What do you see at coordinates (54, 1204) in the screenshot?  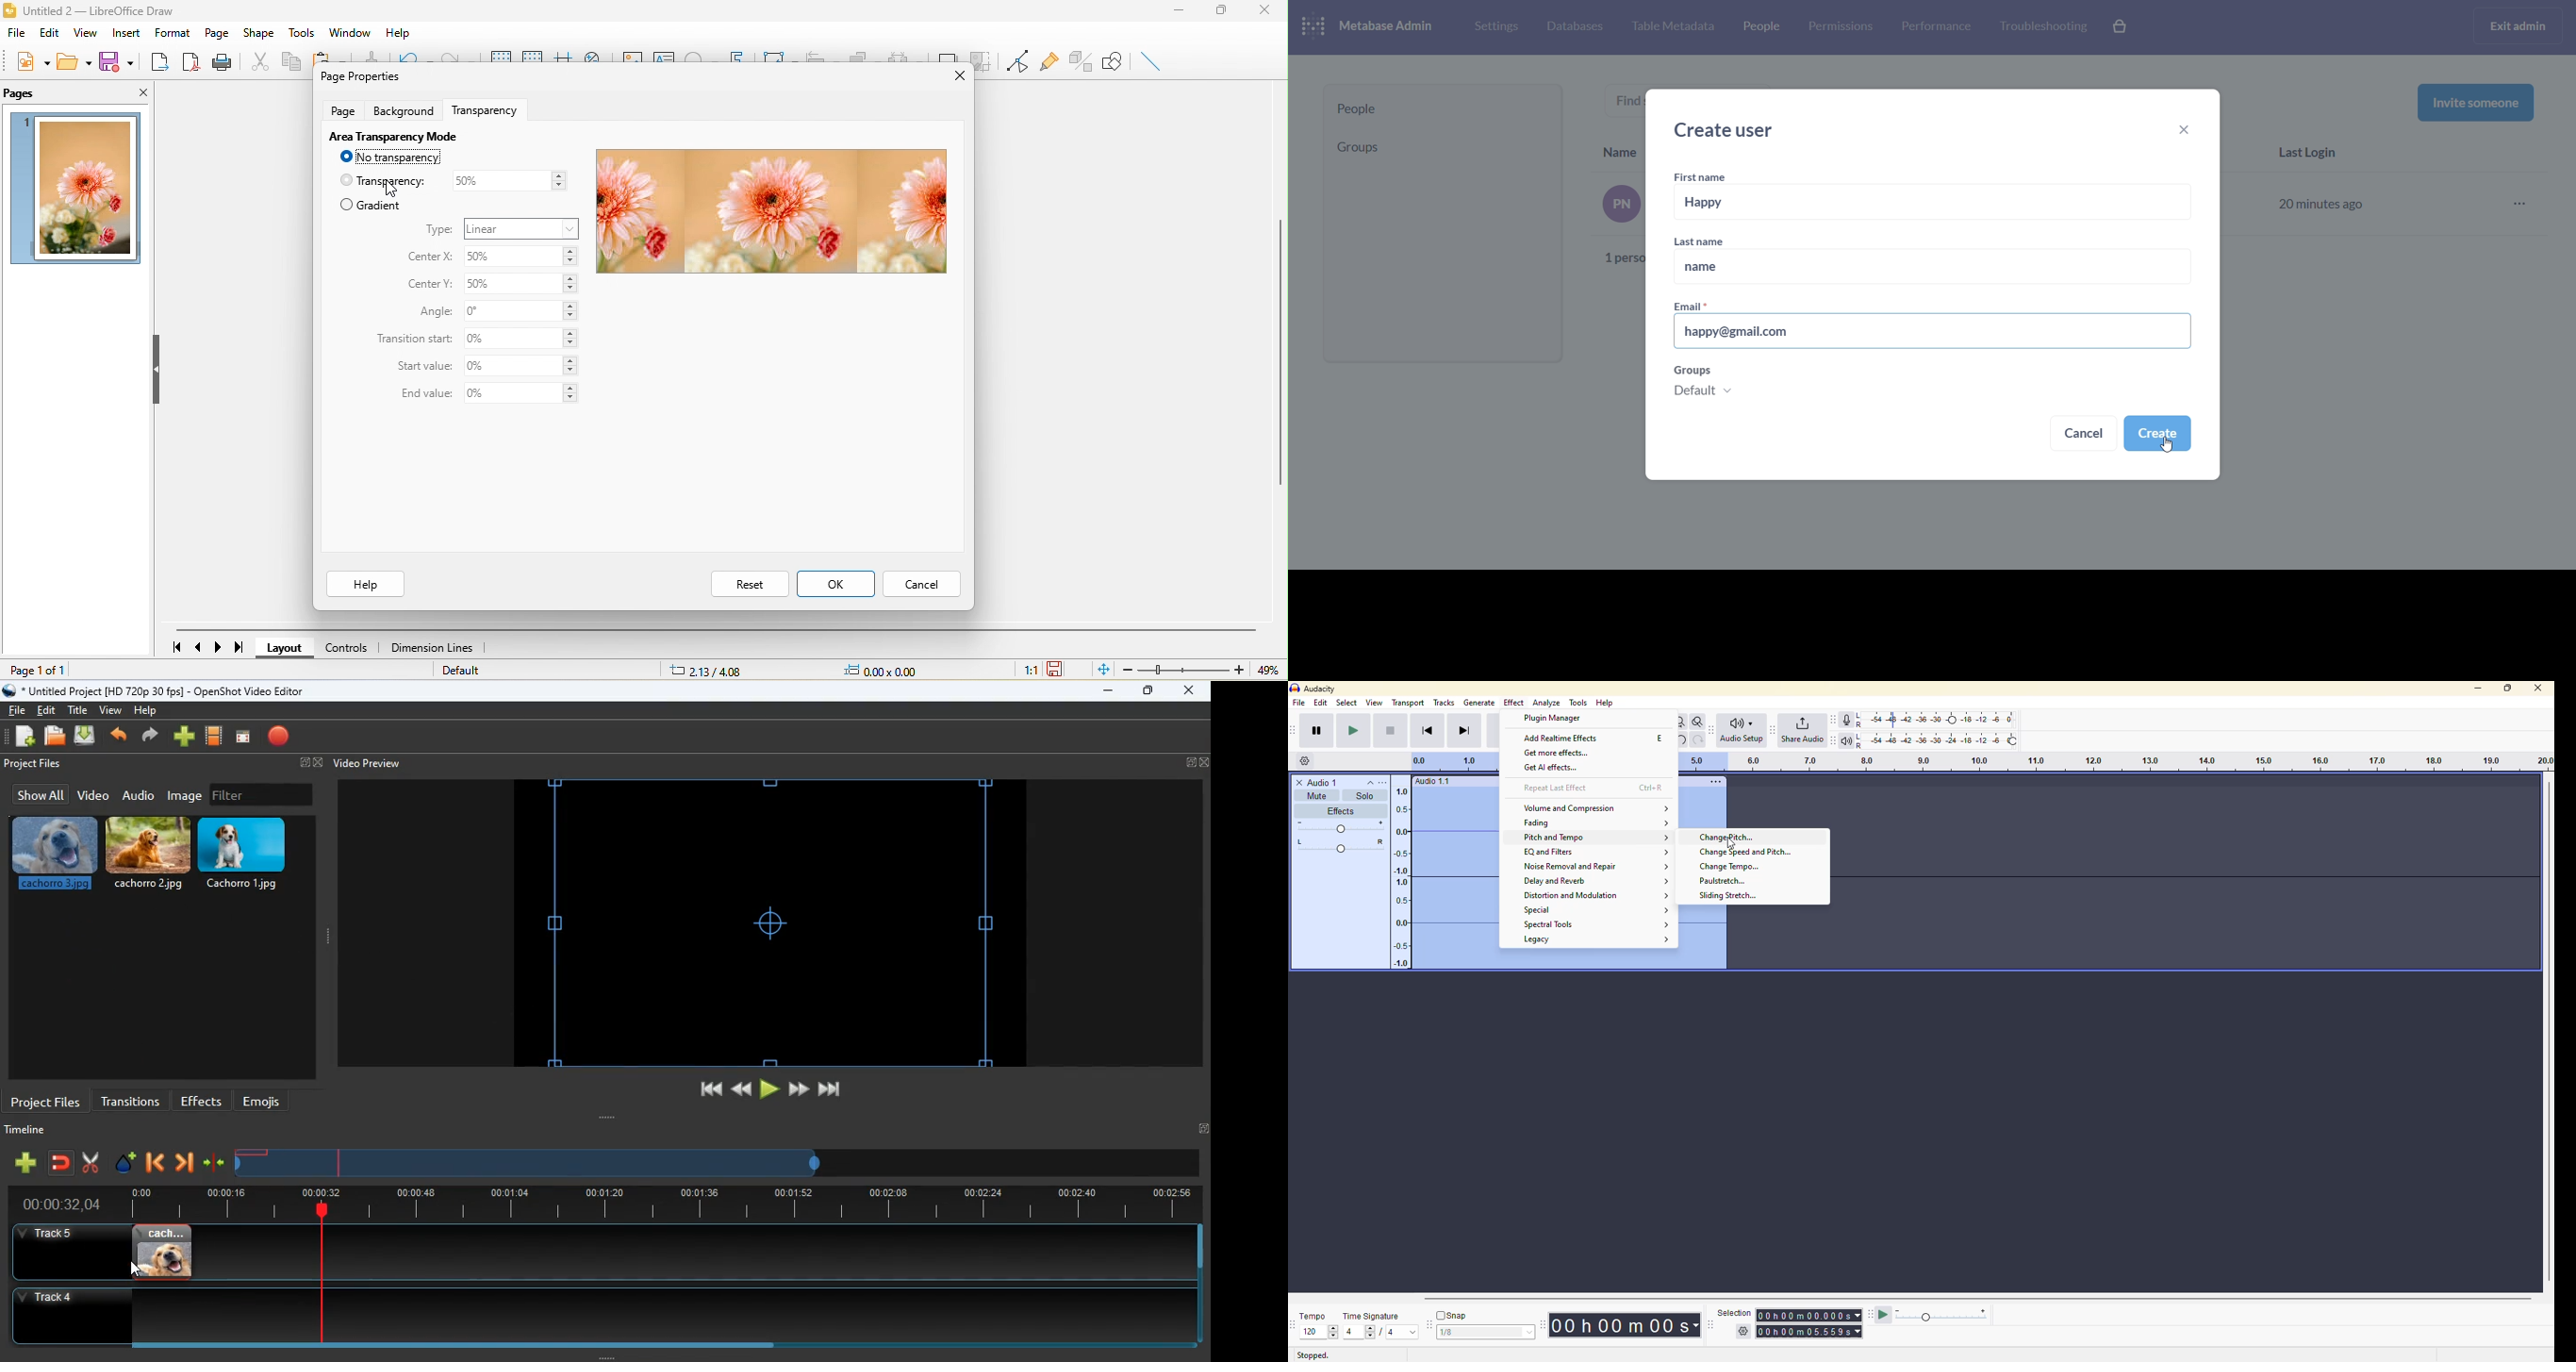 I see `time` at bounding box center [54, 1204].